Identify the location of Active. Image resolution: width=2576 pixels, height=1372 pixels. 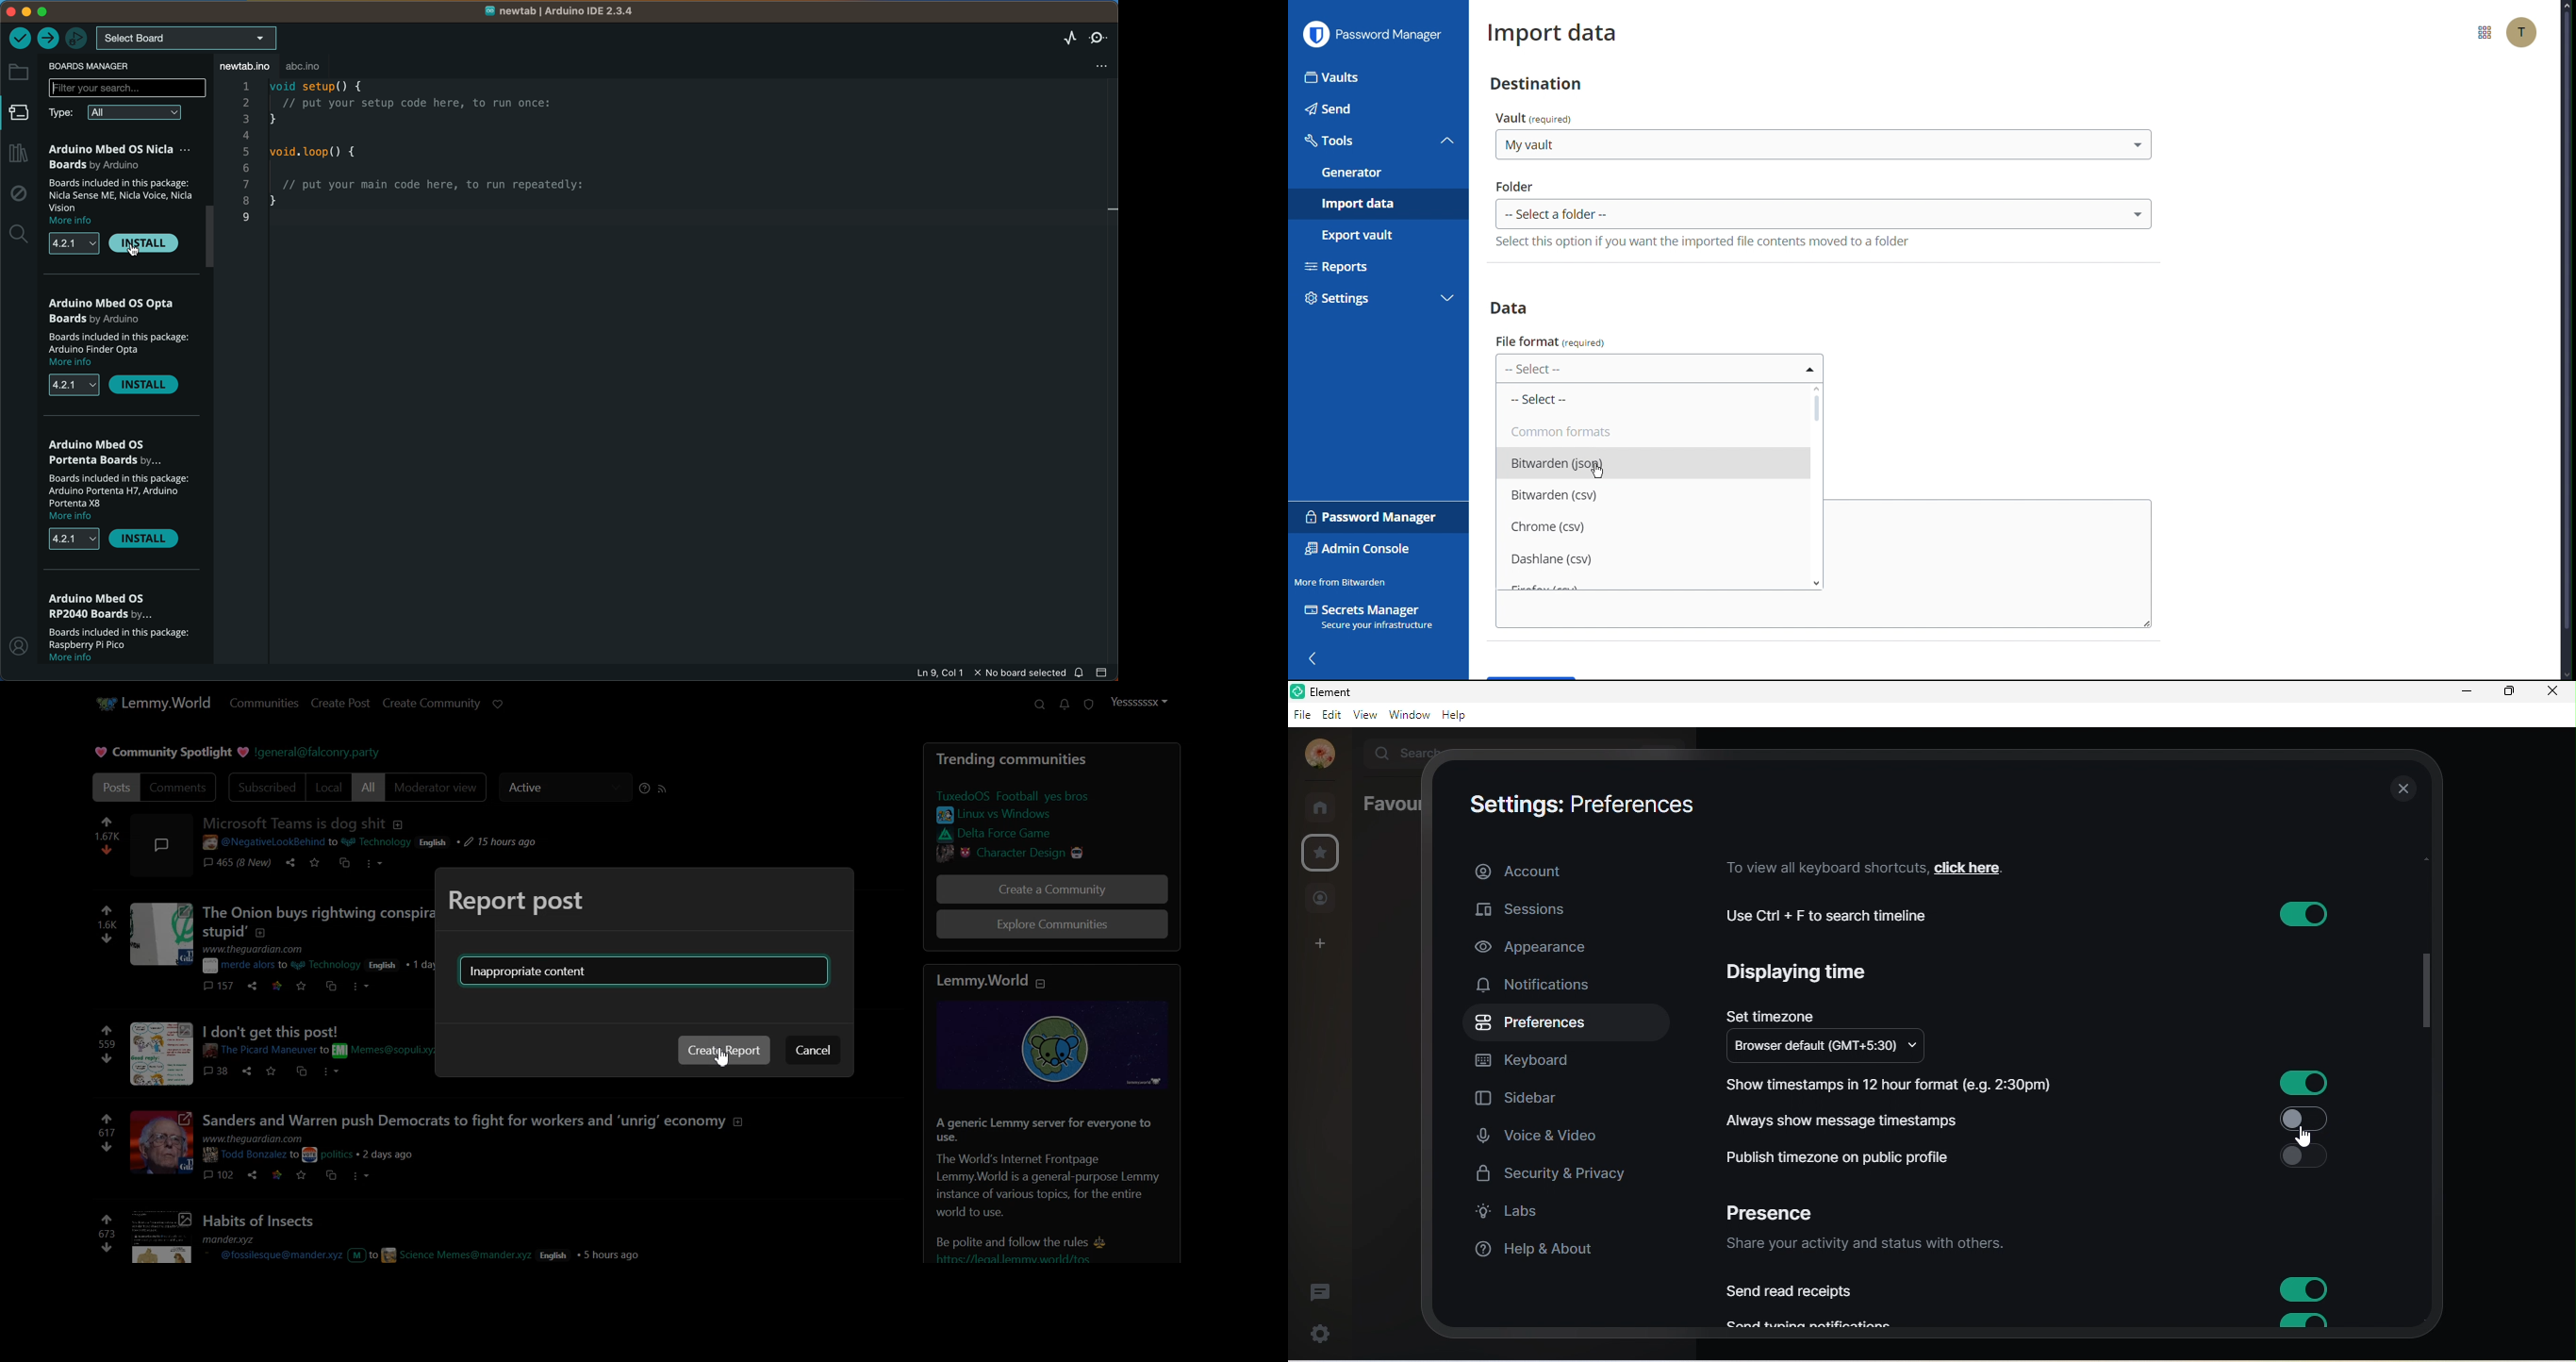
(564, 788).